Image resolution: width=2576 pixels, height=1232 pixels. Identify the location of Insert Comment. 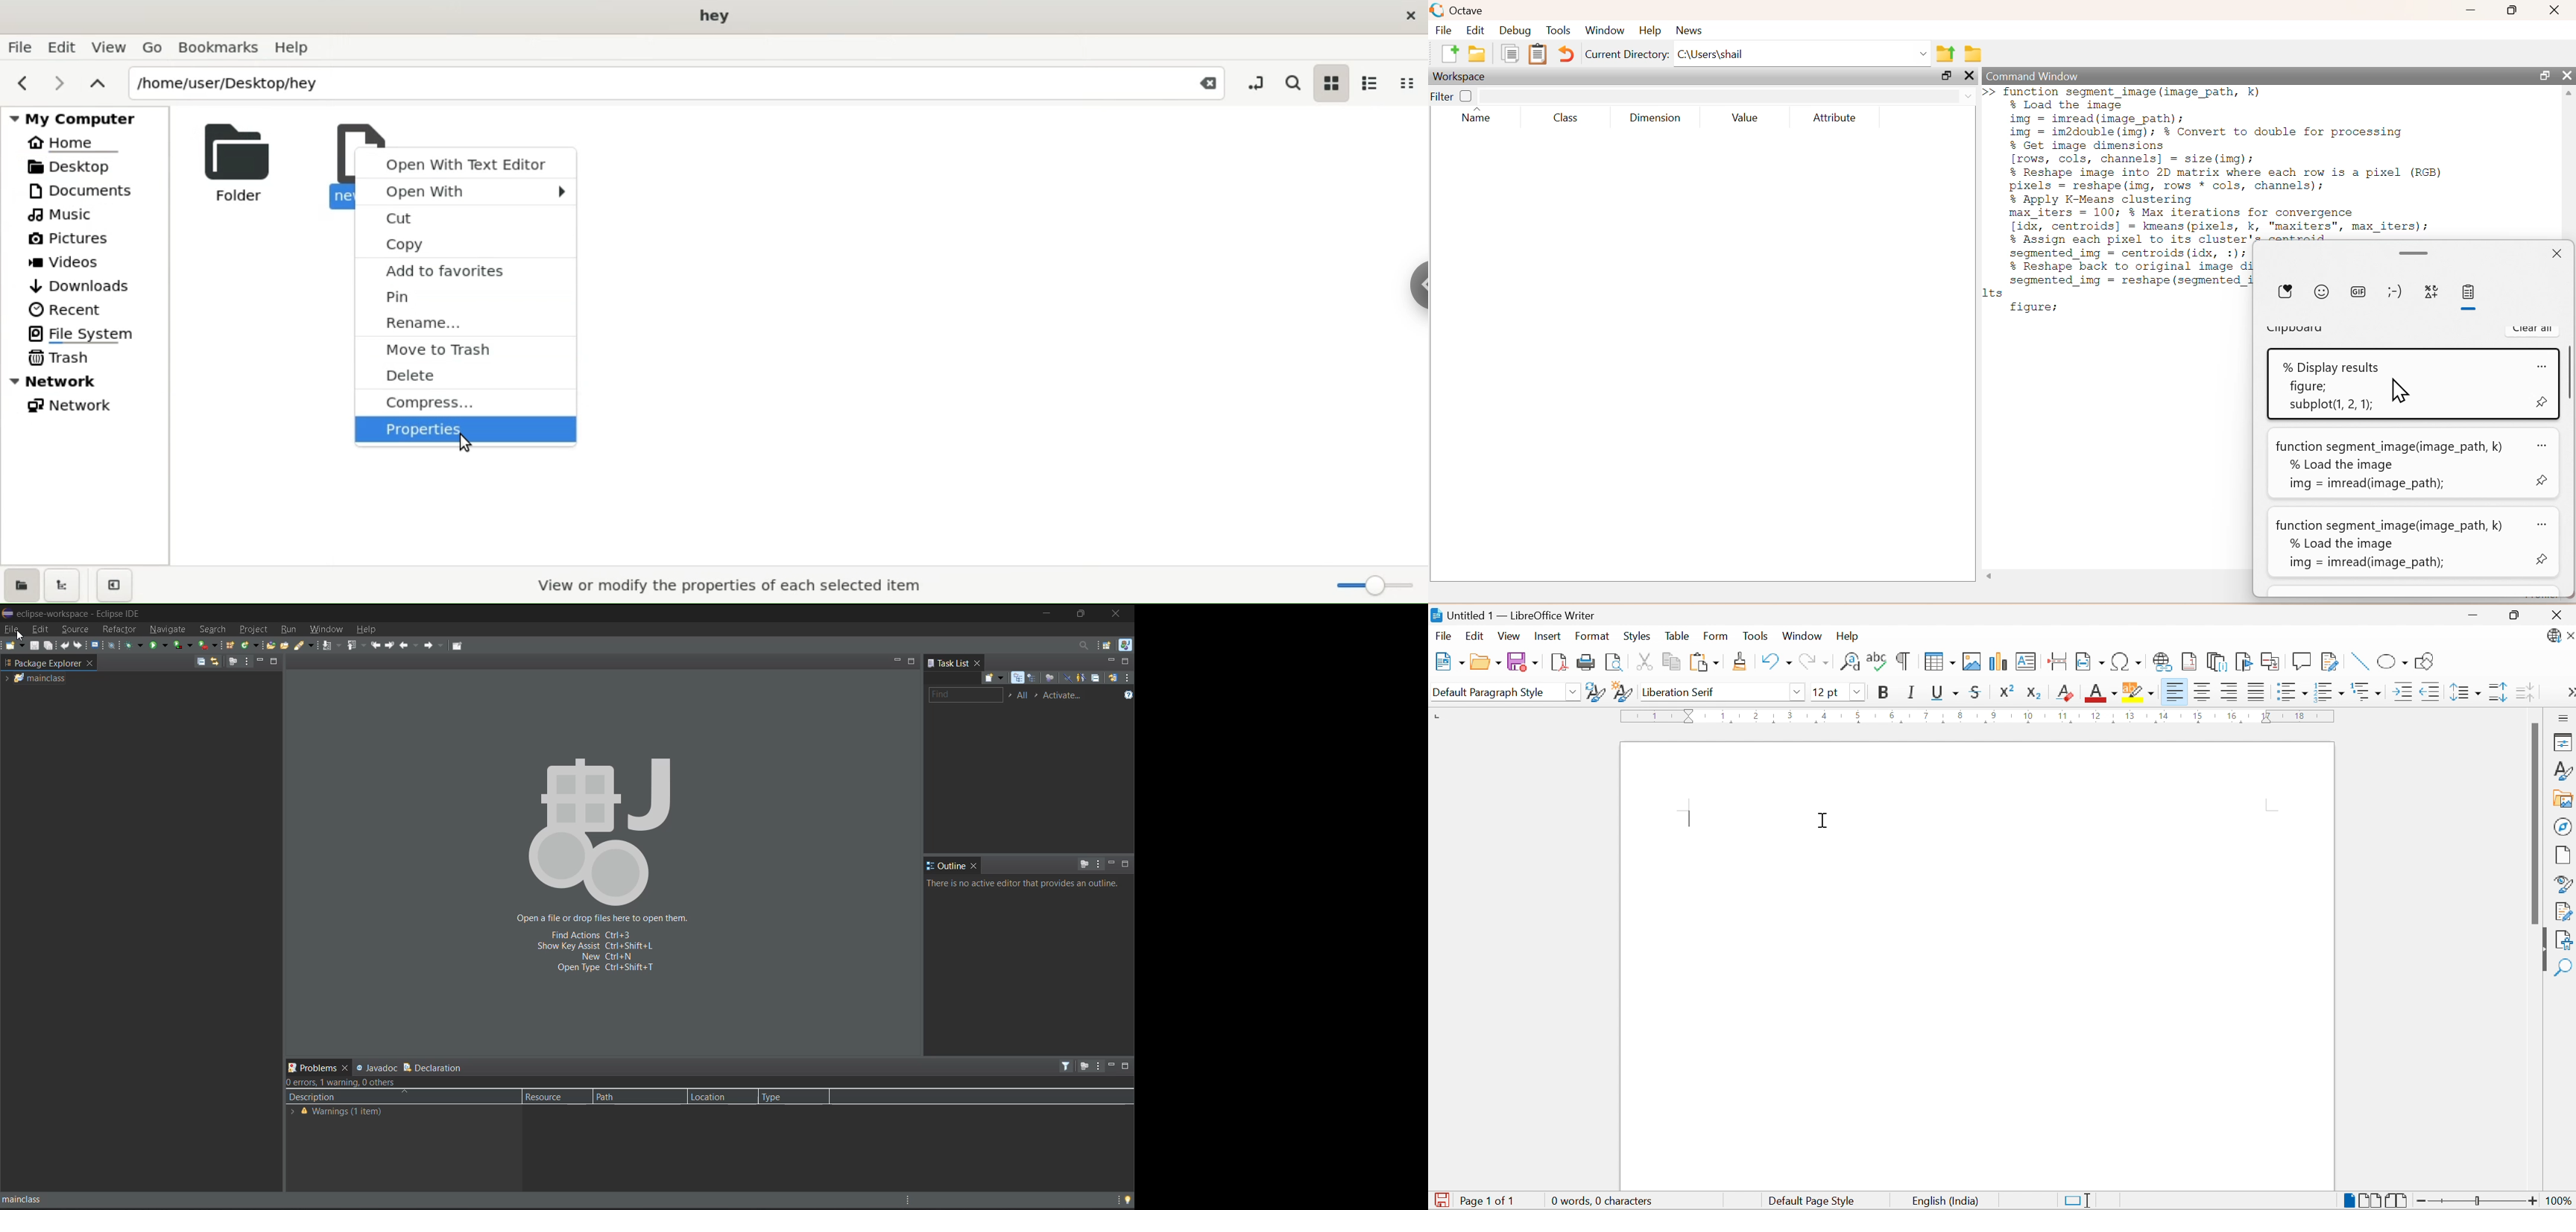
(2303, 660).